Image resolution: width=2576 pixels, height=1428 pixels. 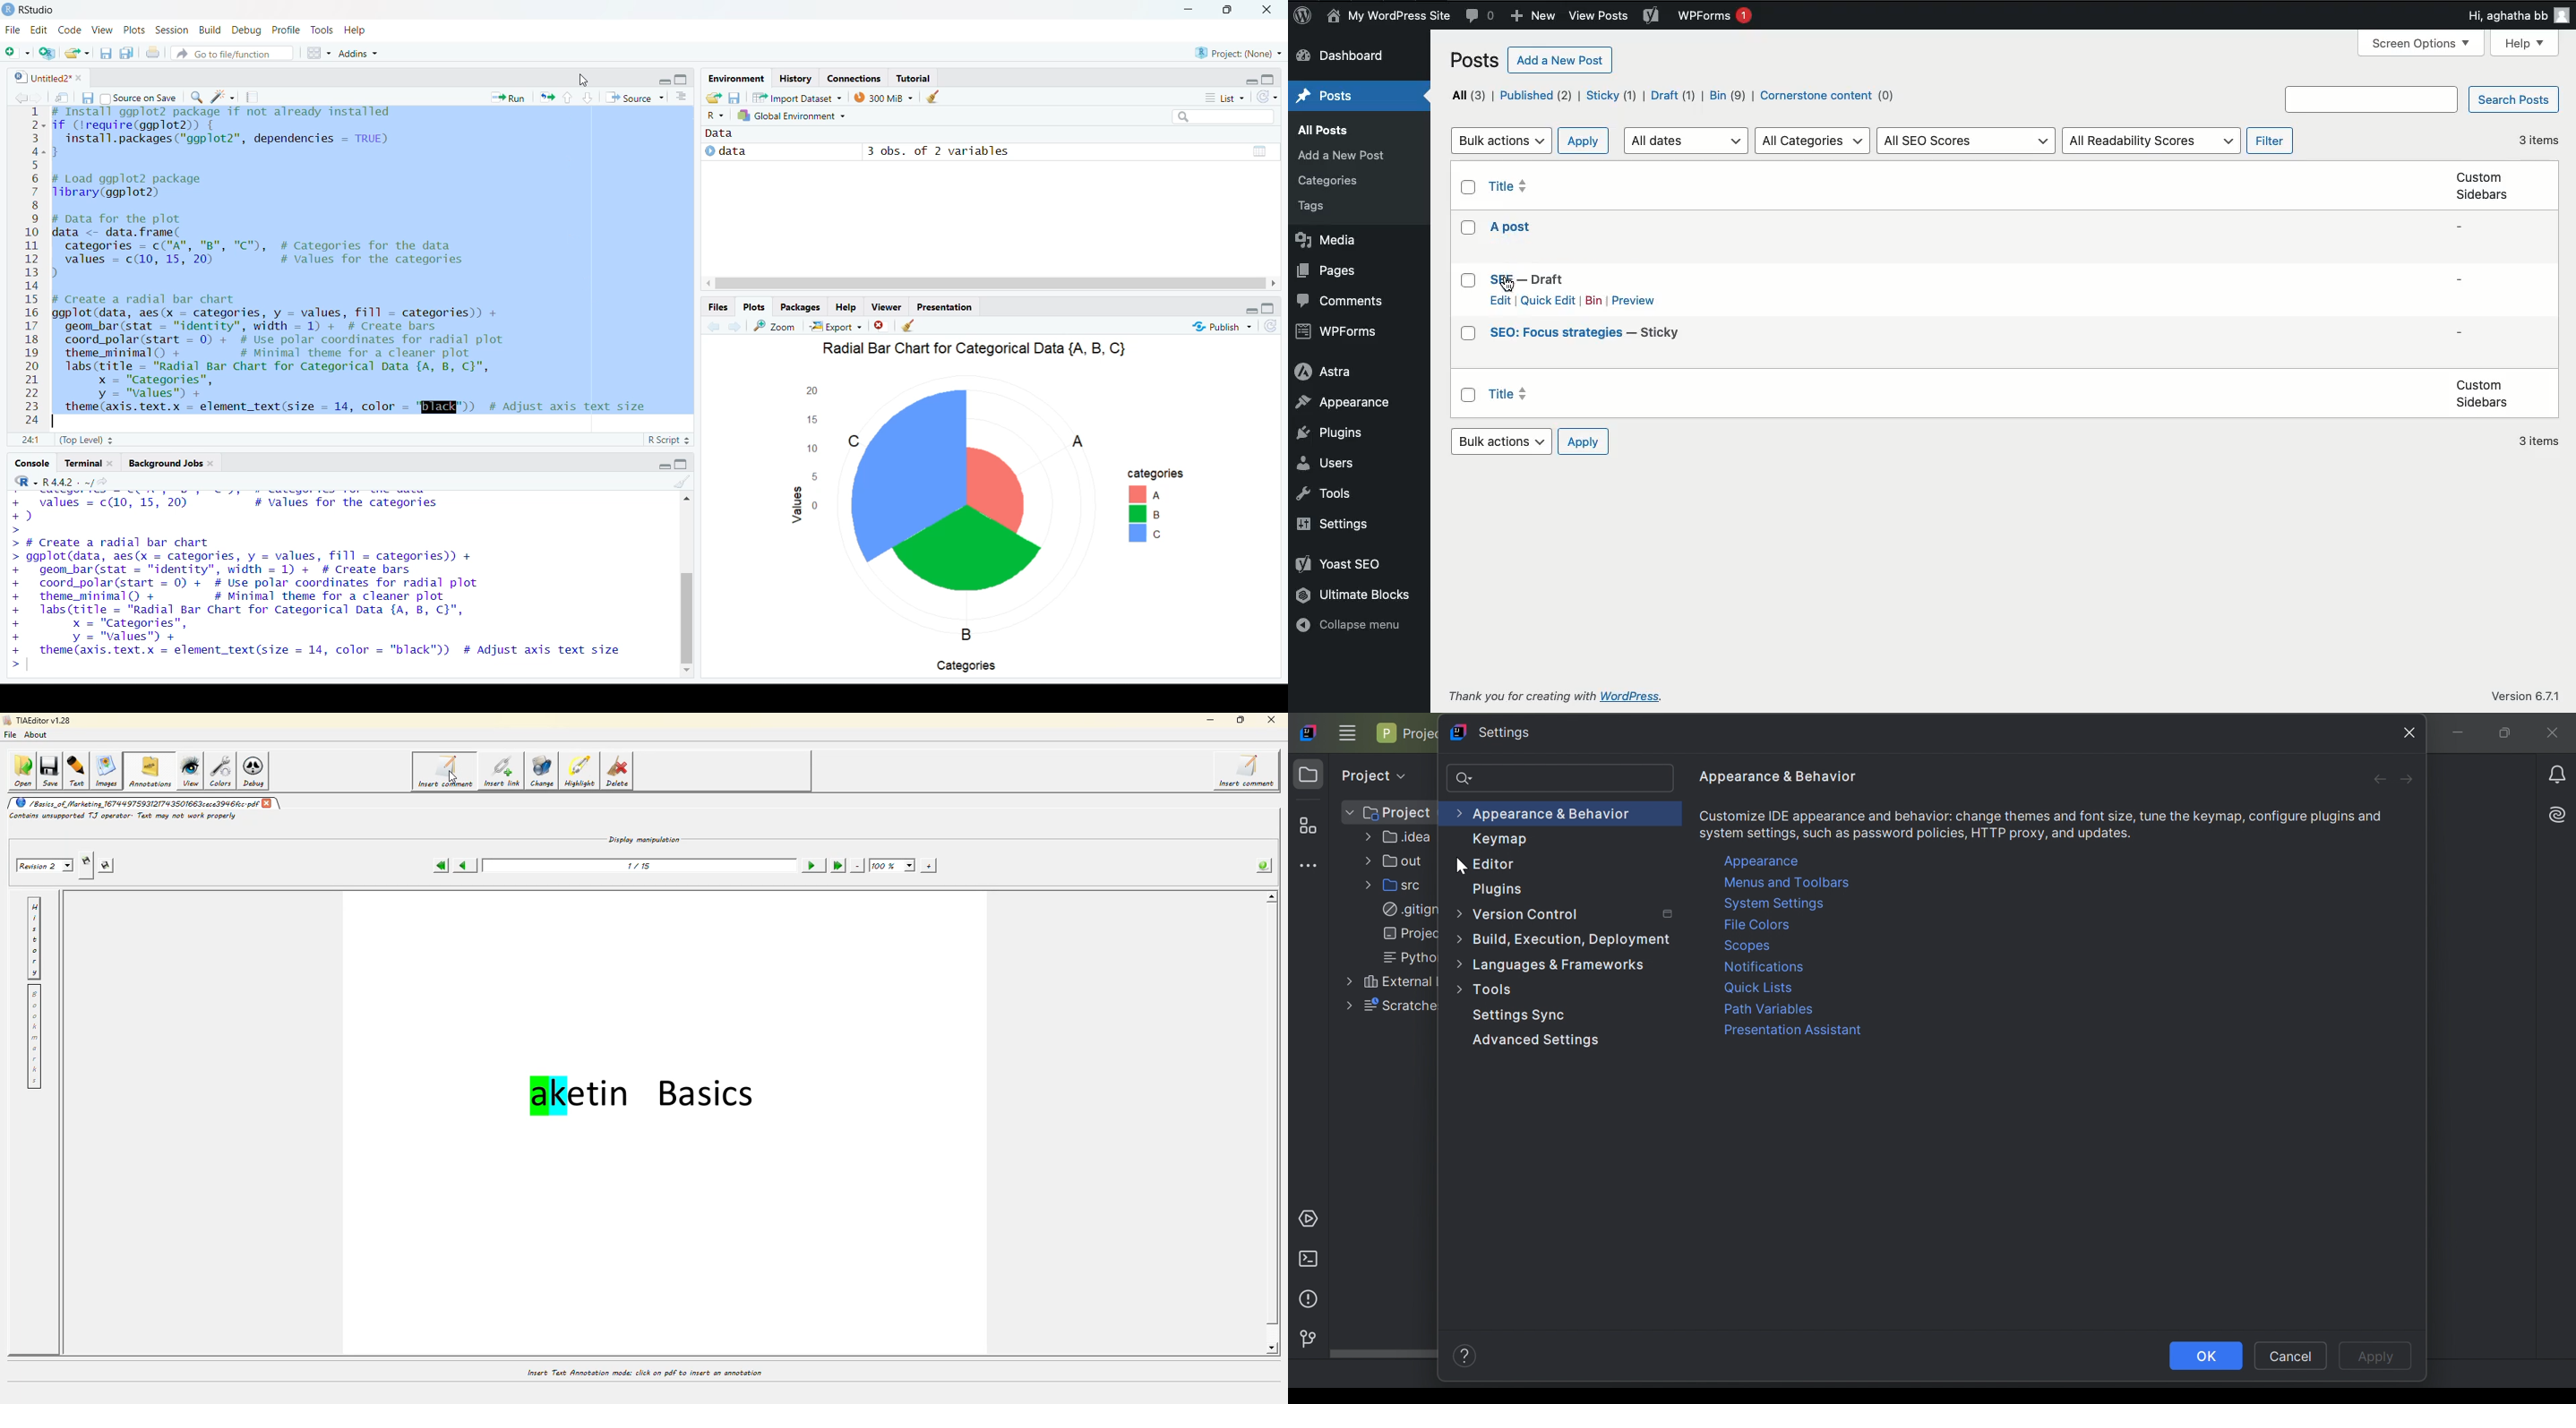 I want to click on go to next section/chunk, so click(x=569, y=97).